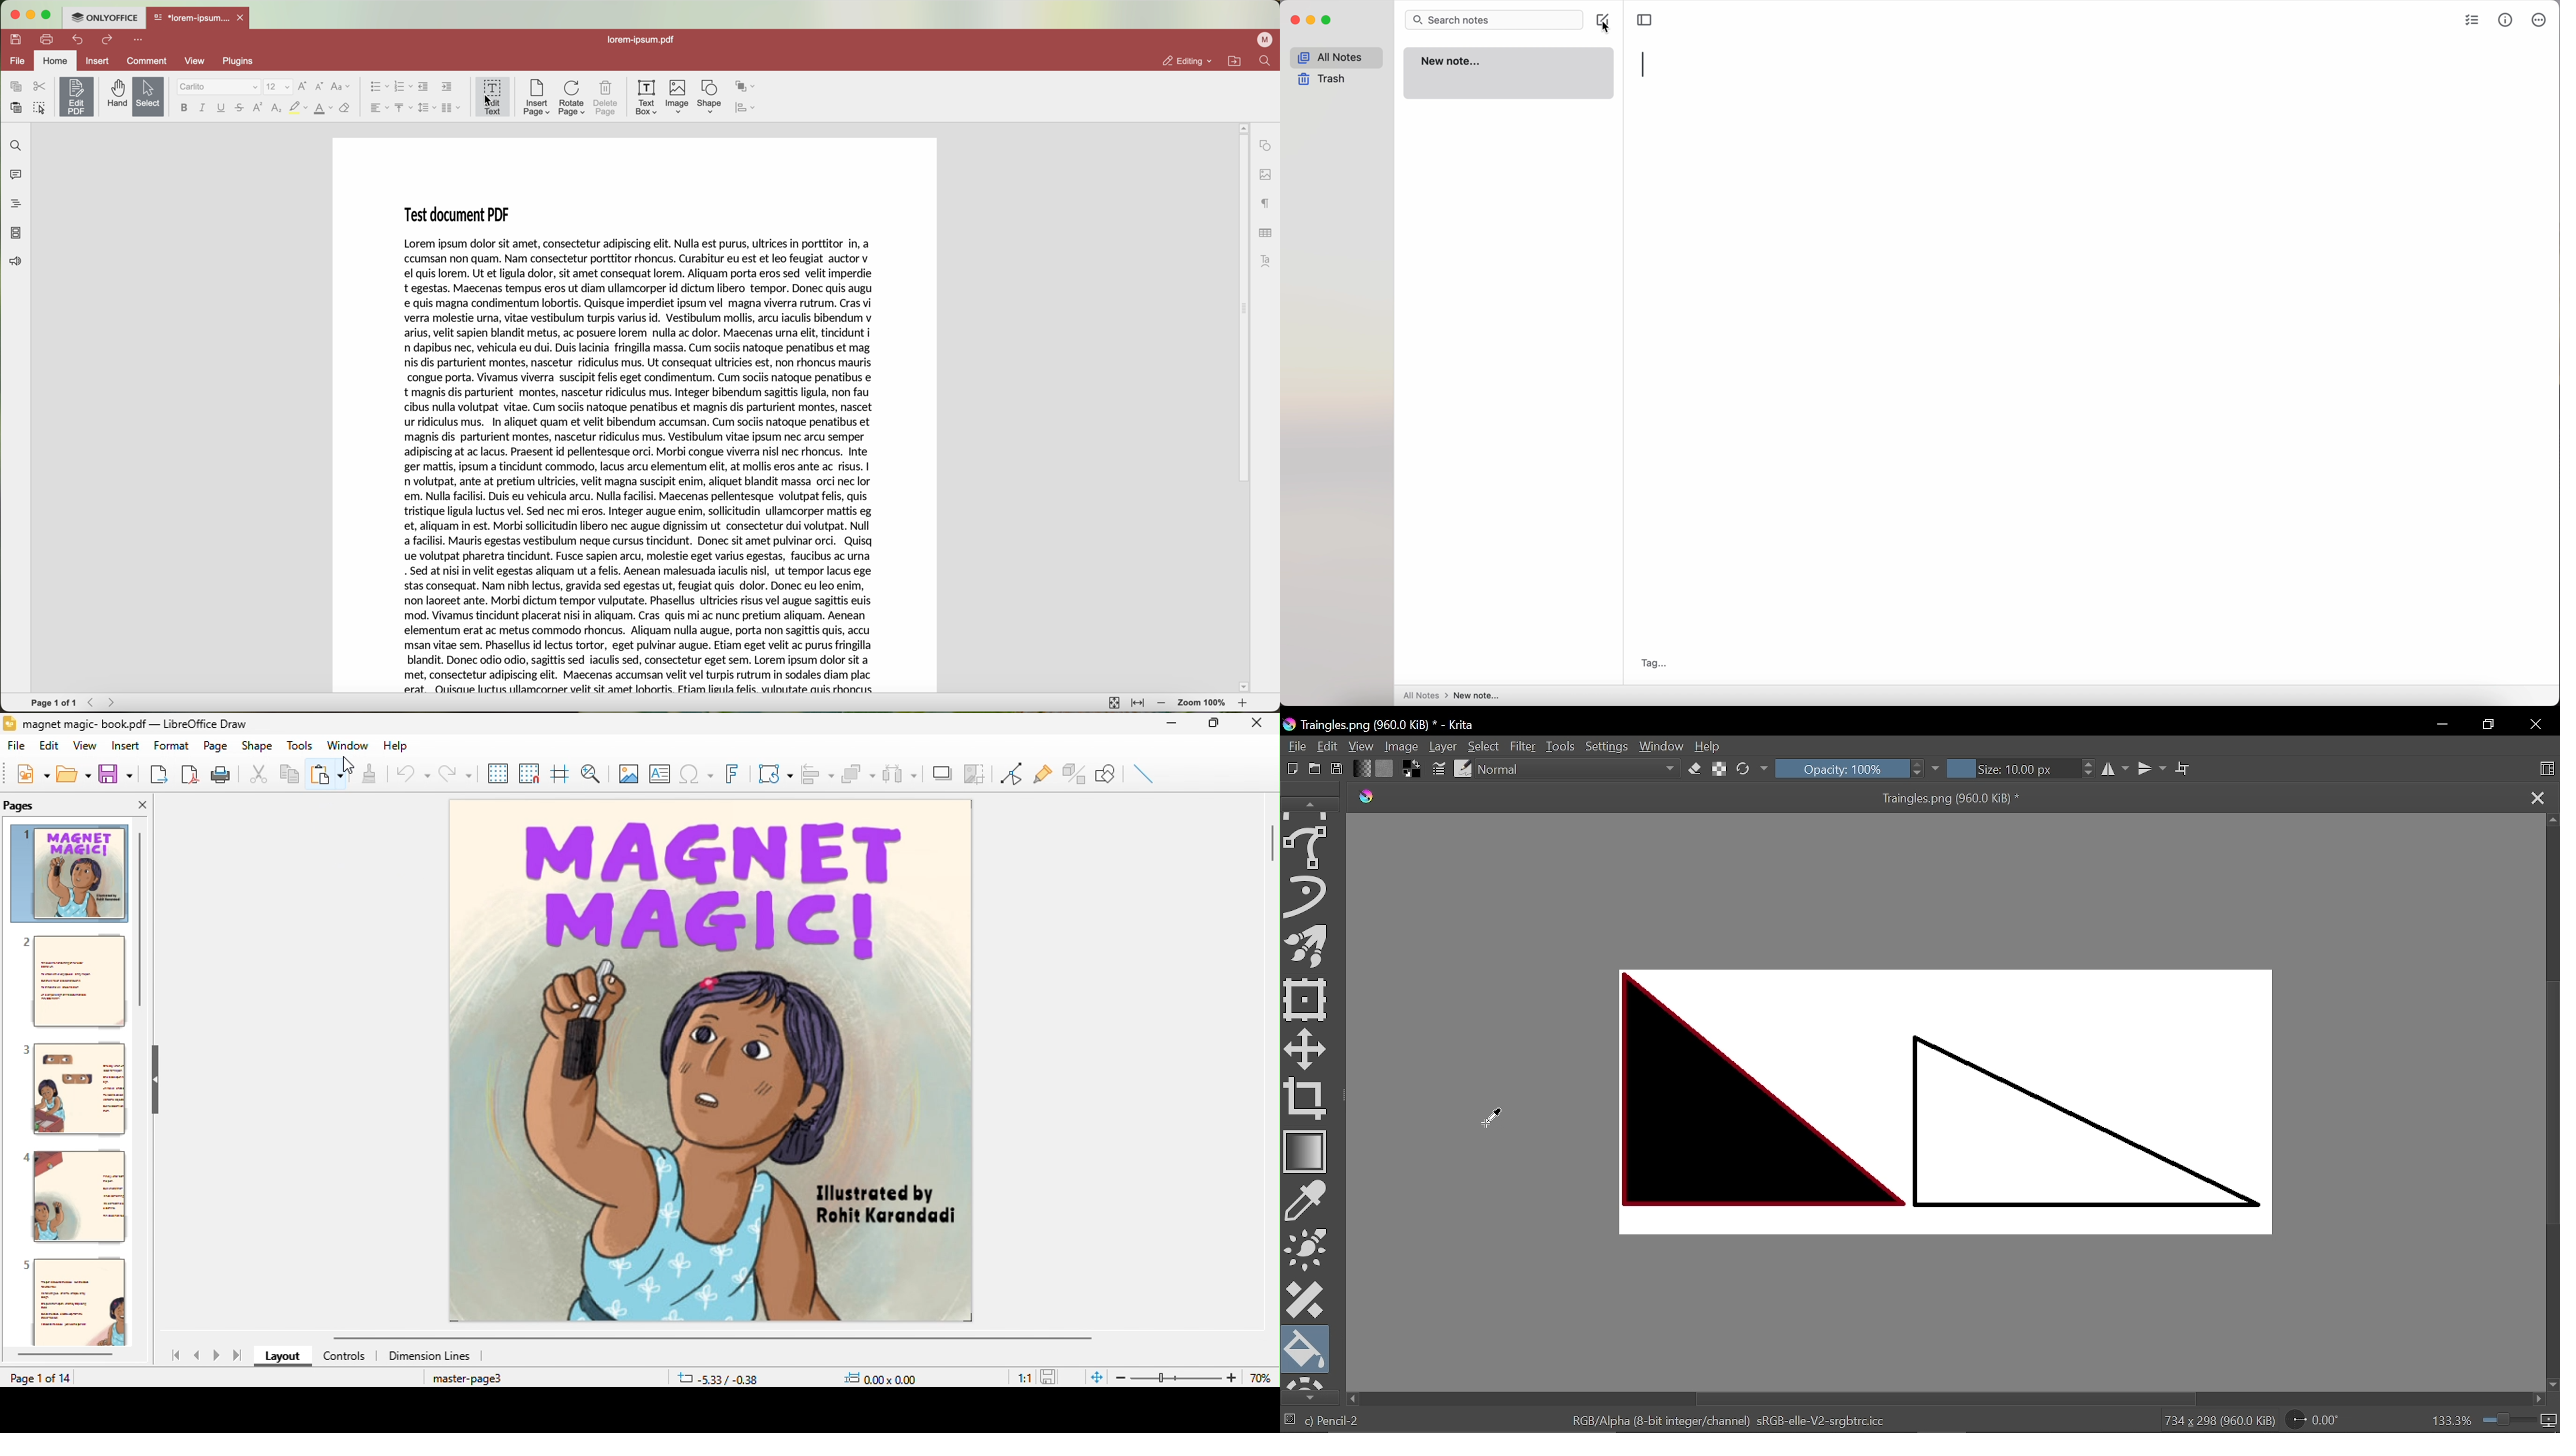 The image size is (2576, 1456). Describe the element at coordinates (1354, 1399) in the screenshot. I see `Move left` at that location.